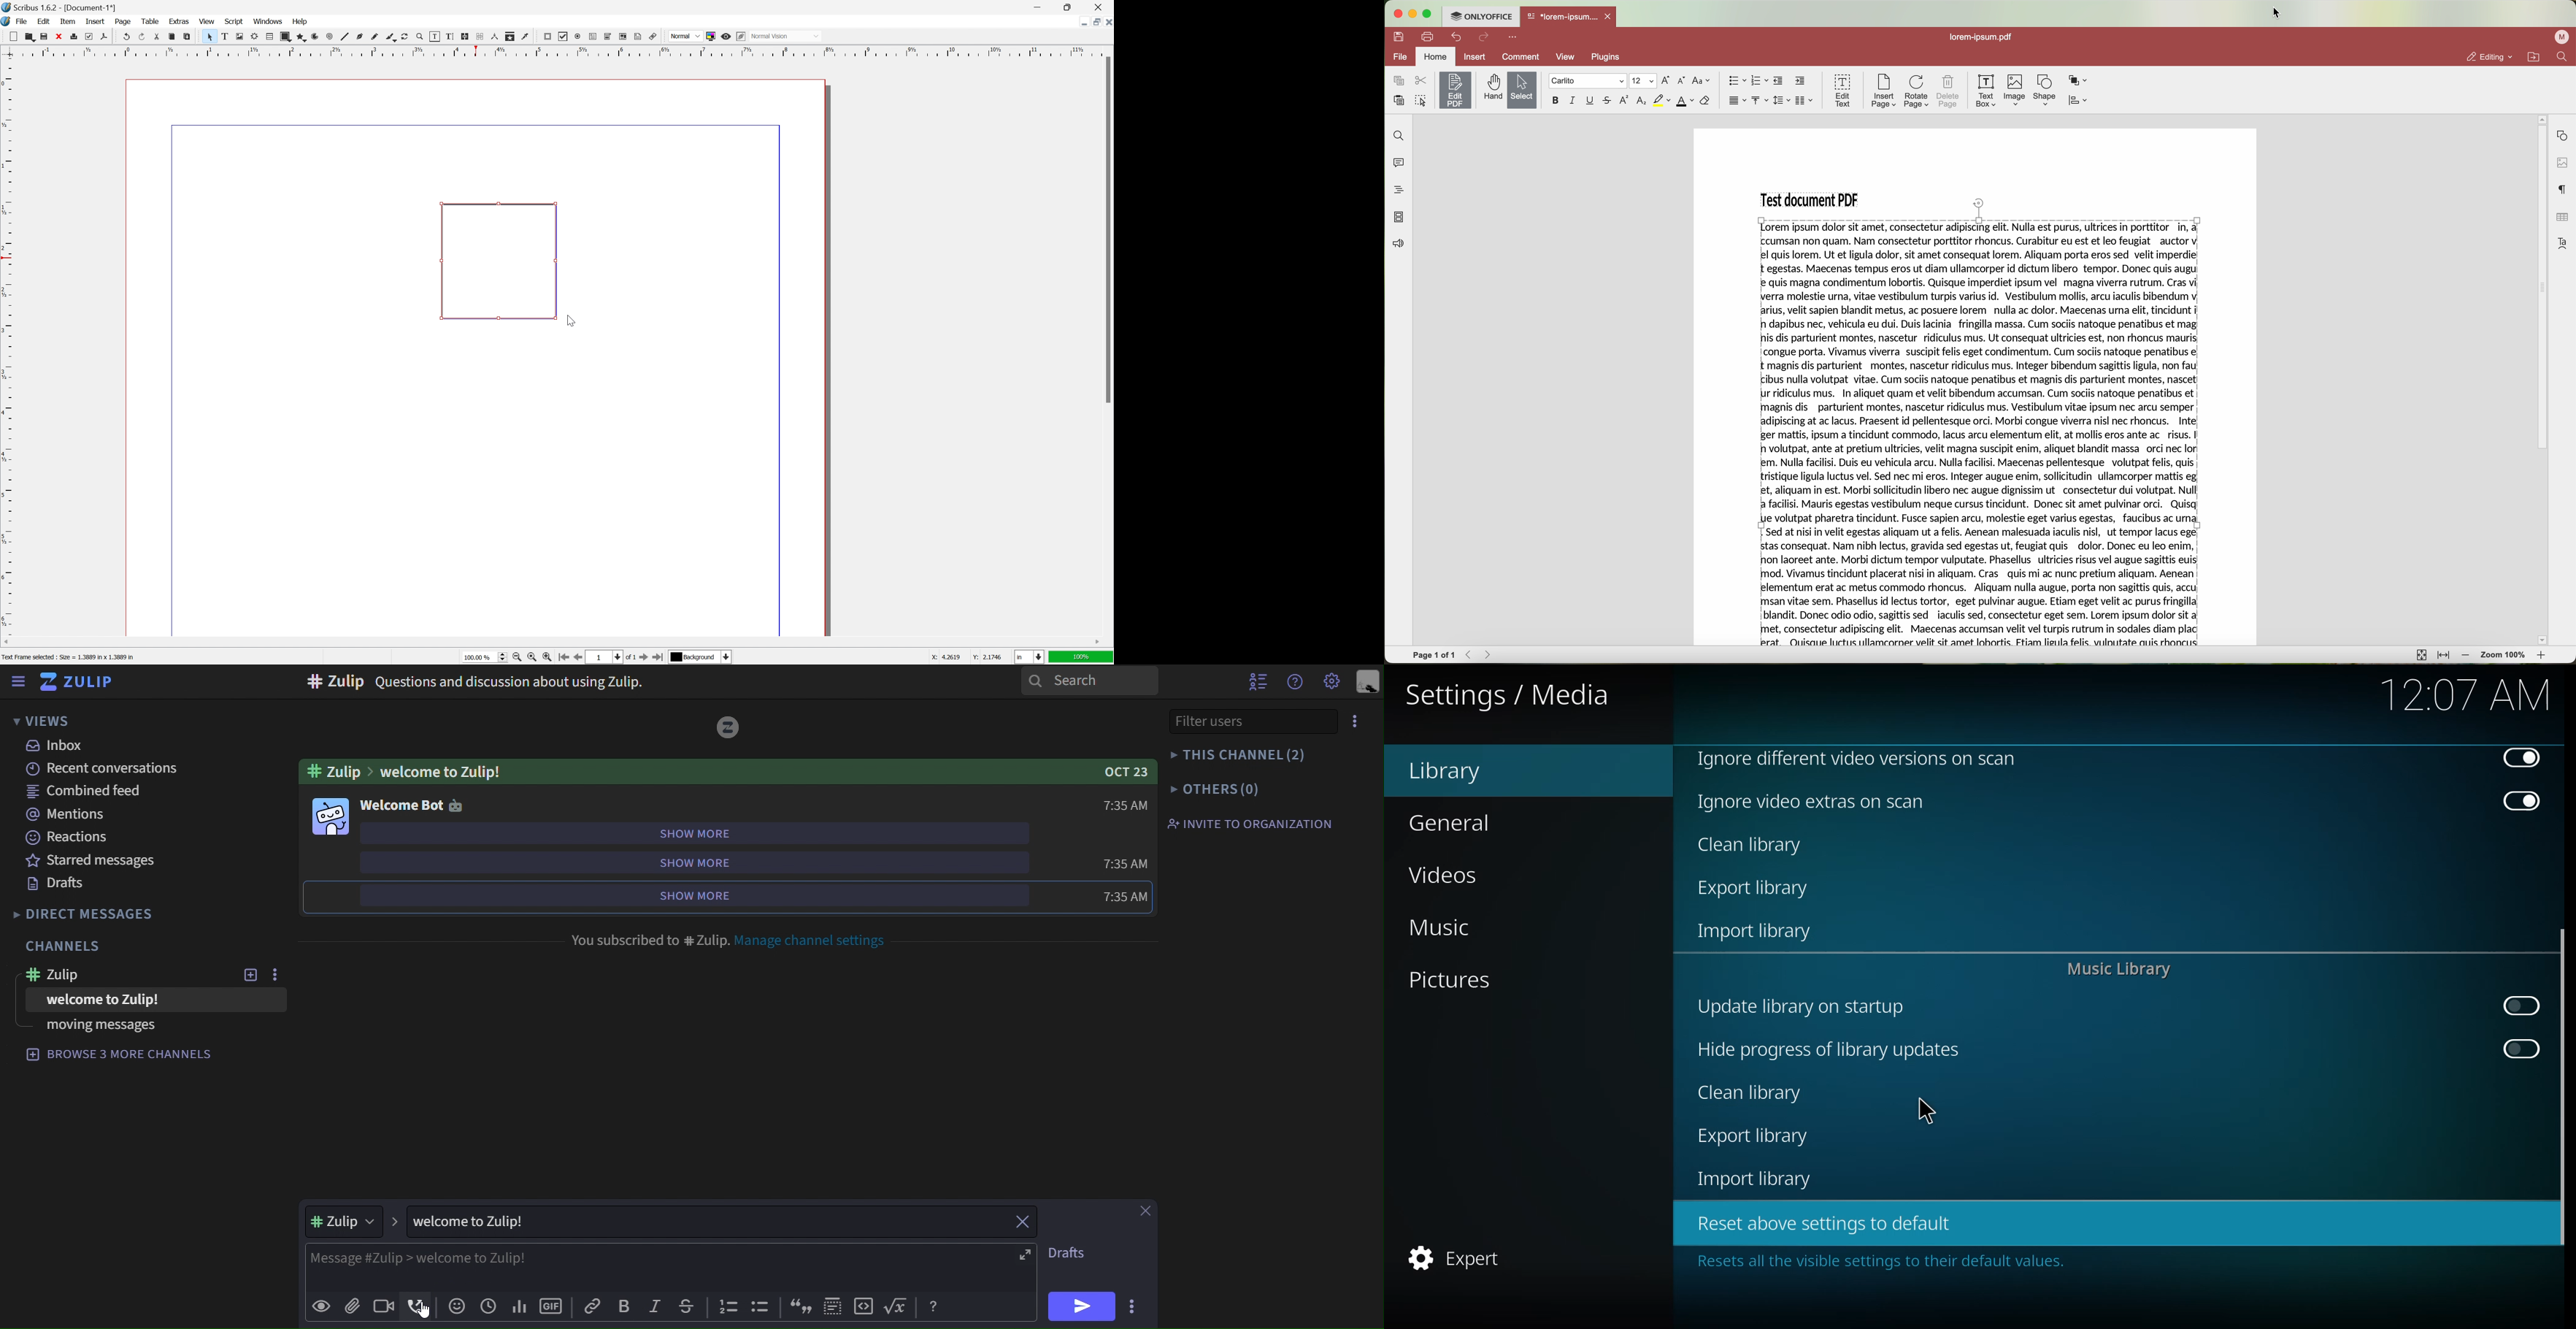 This screenshot has height=1344, width=2576. Describe the element at coordinates (1803, 100) in the screenshot. I see `insert columns` at that location.